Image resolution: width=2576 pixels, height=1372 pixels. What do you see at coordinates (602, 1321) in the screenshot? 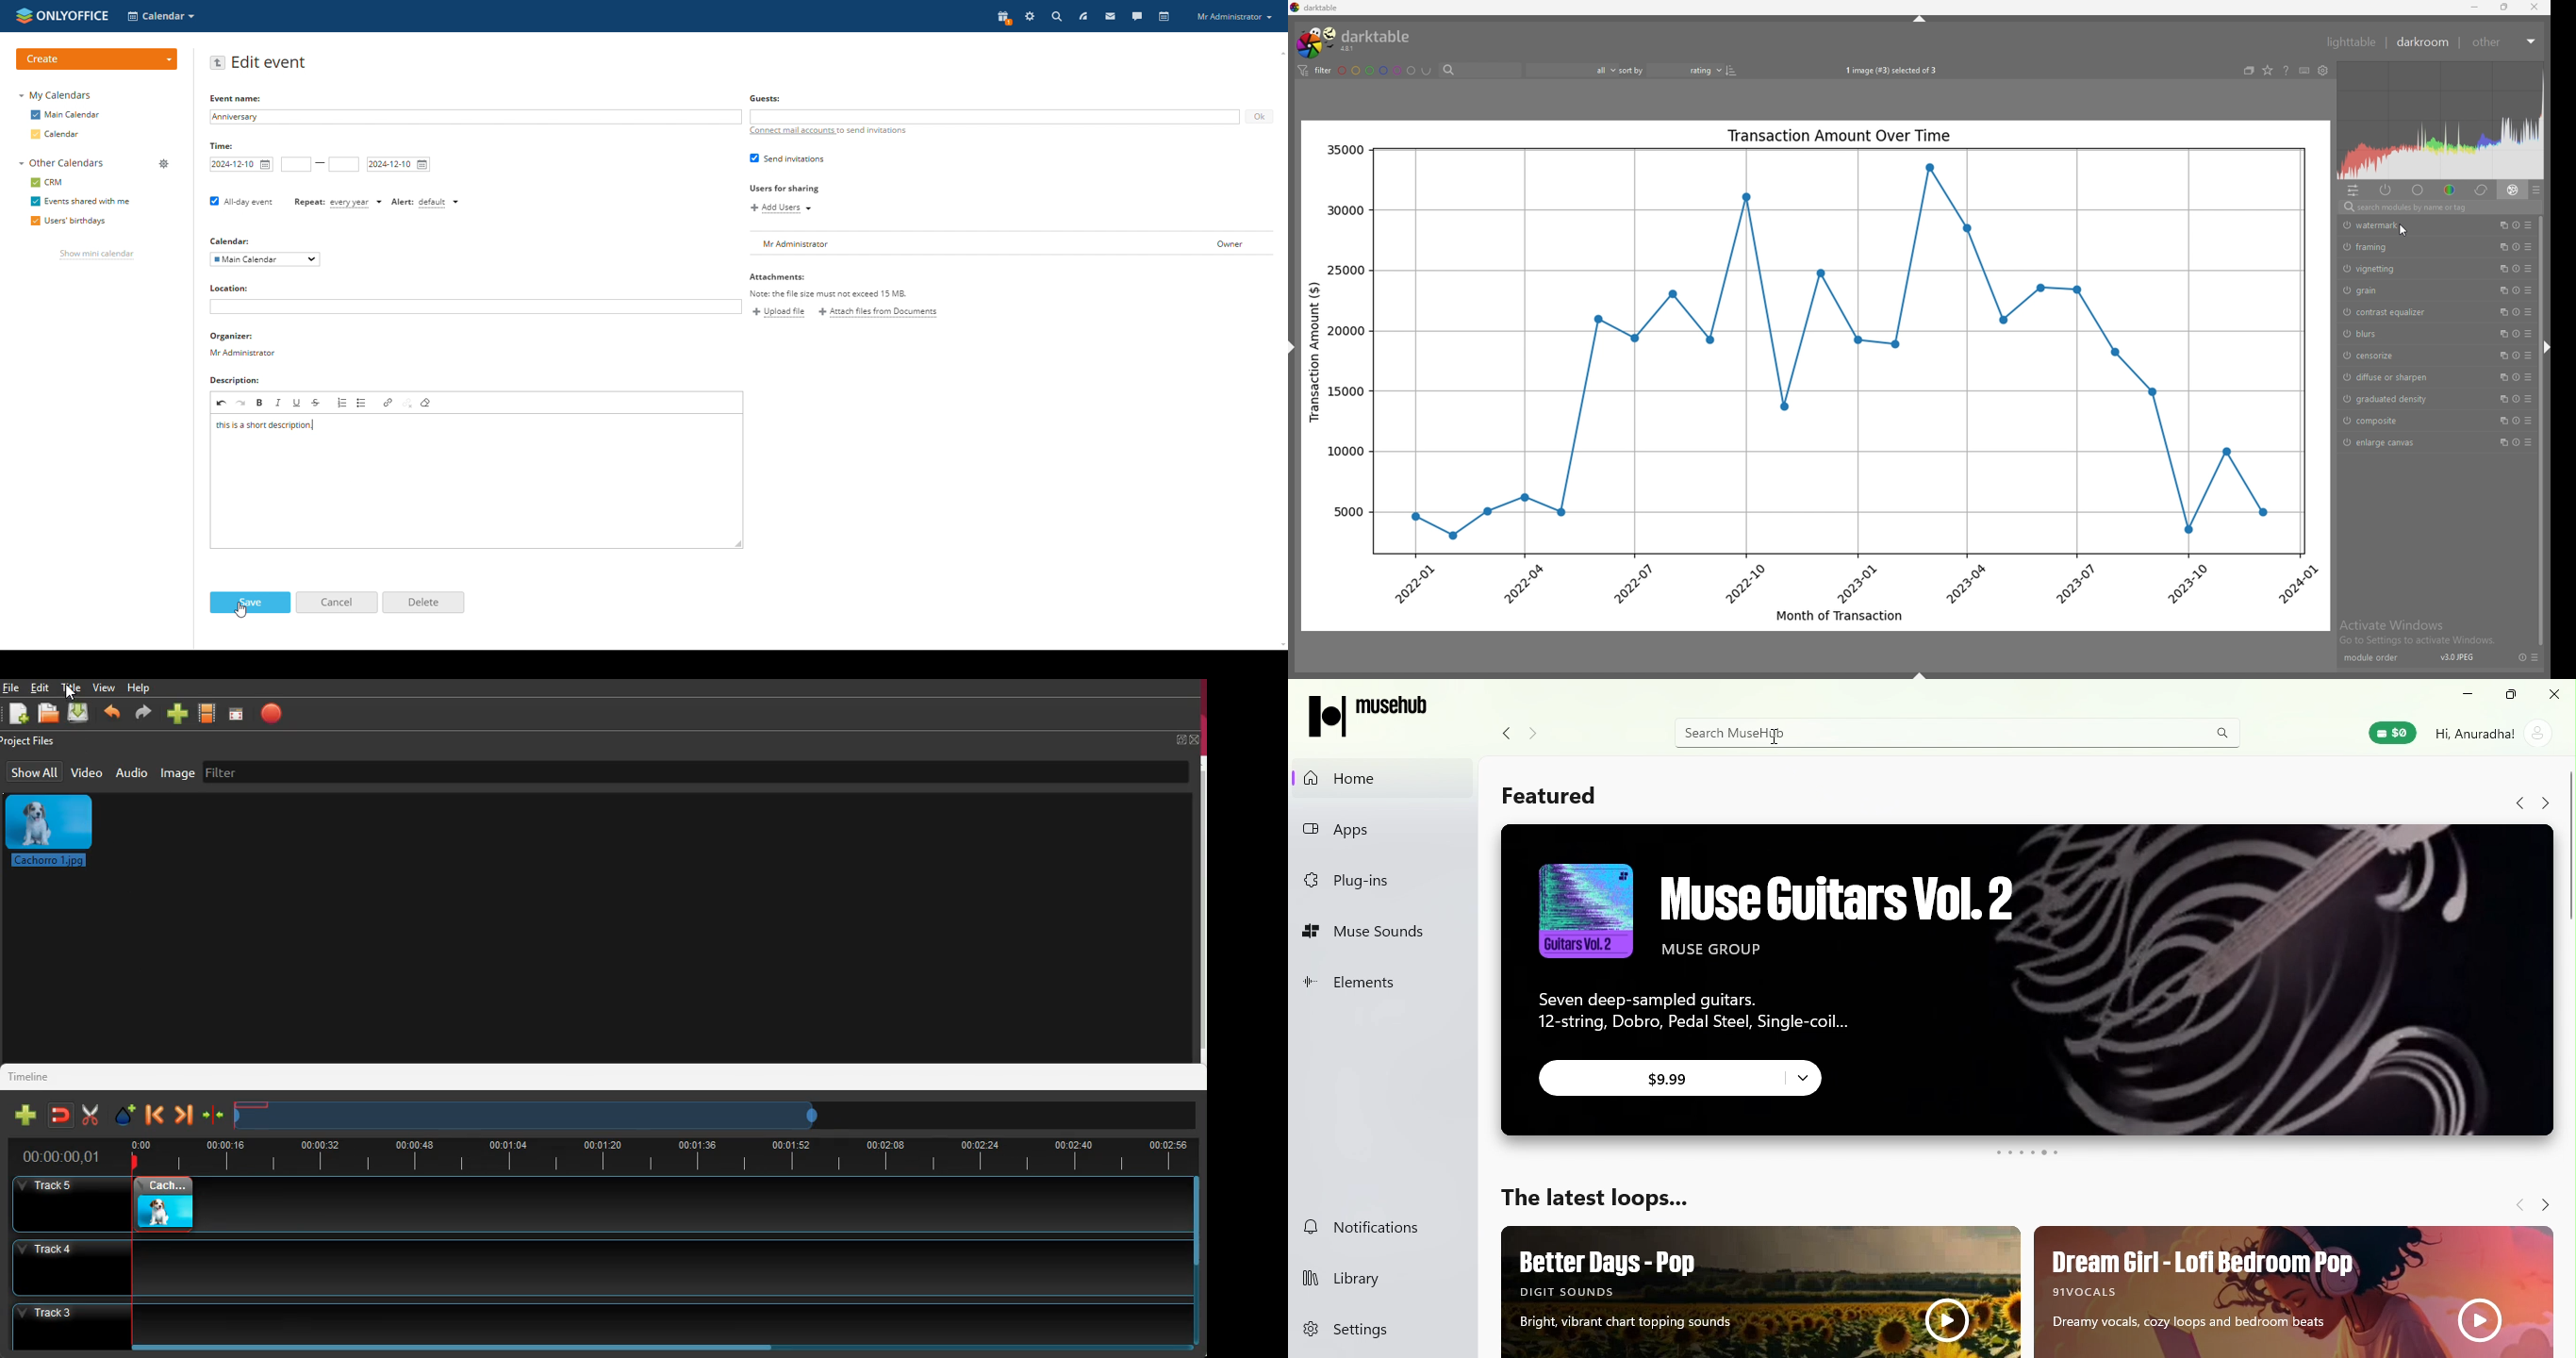
I see `Track 3` at bounding box center [602, 1321].